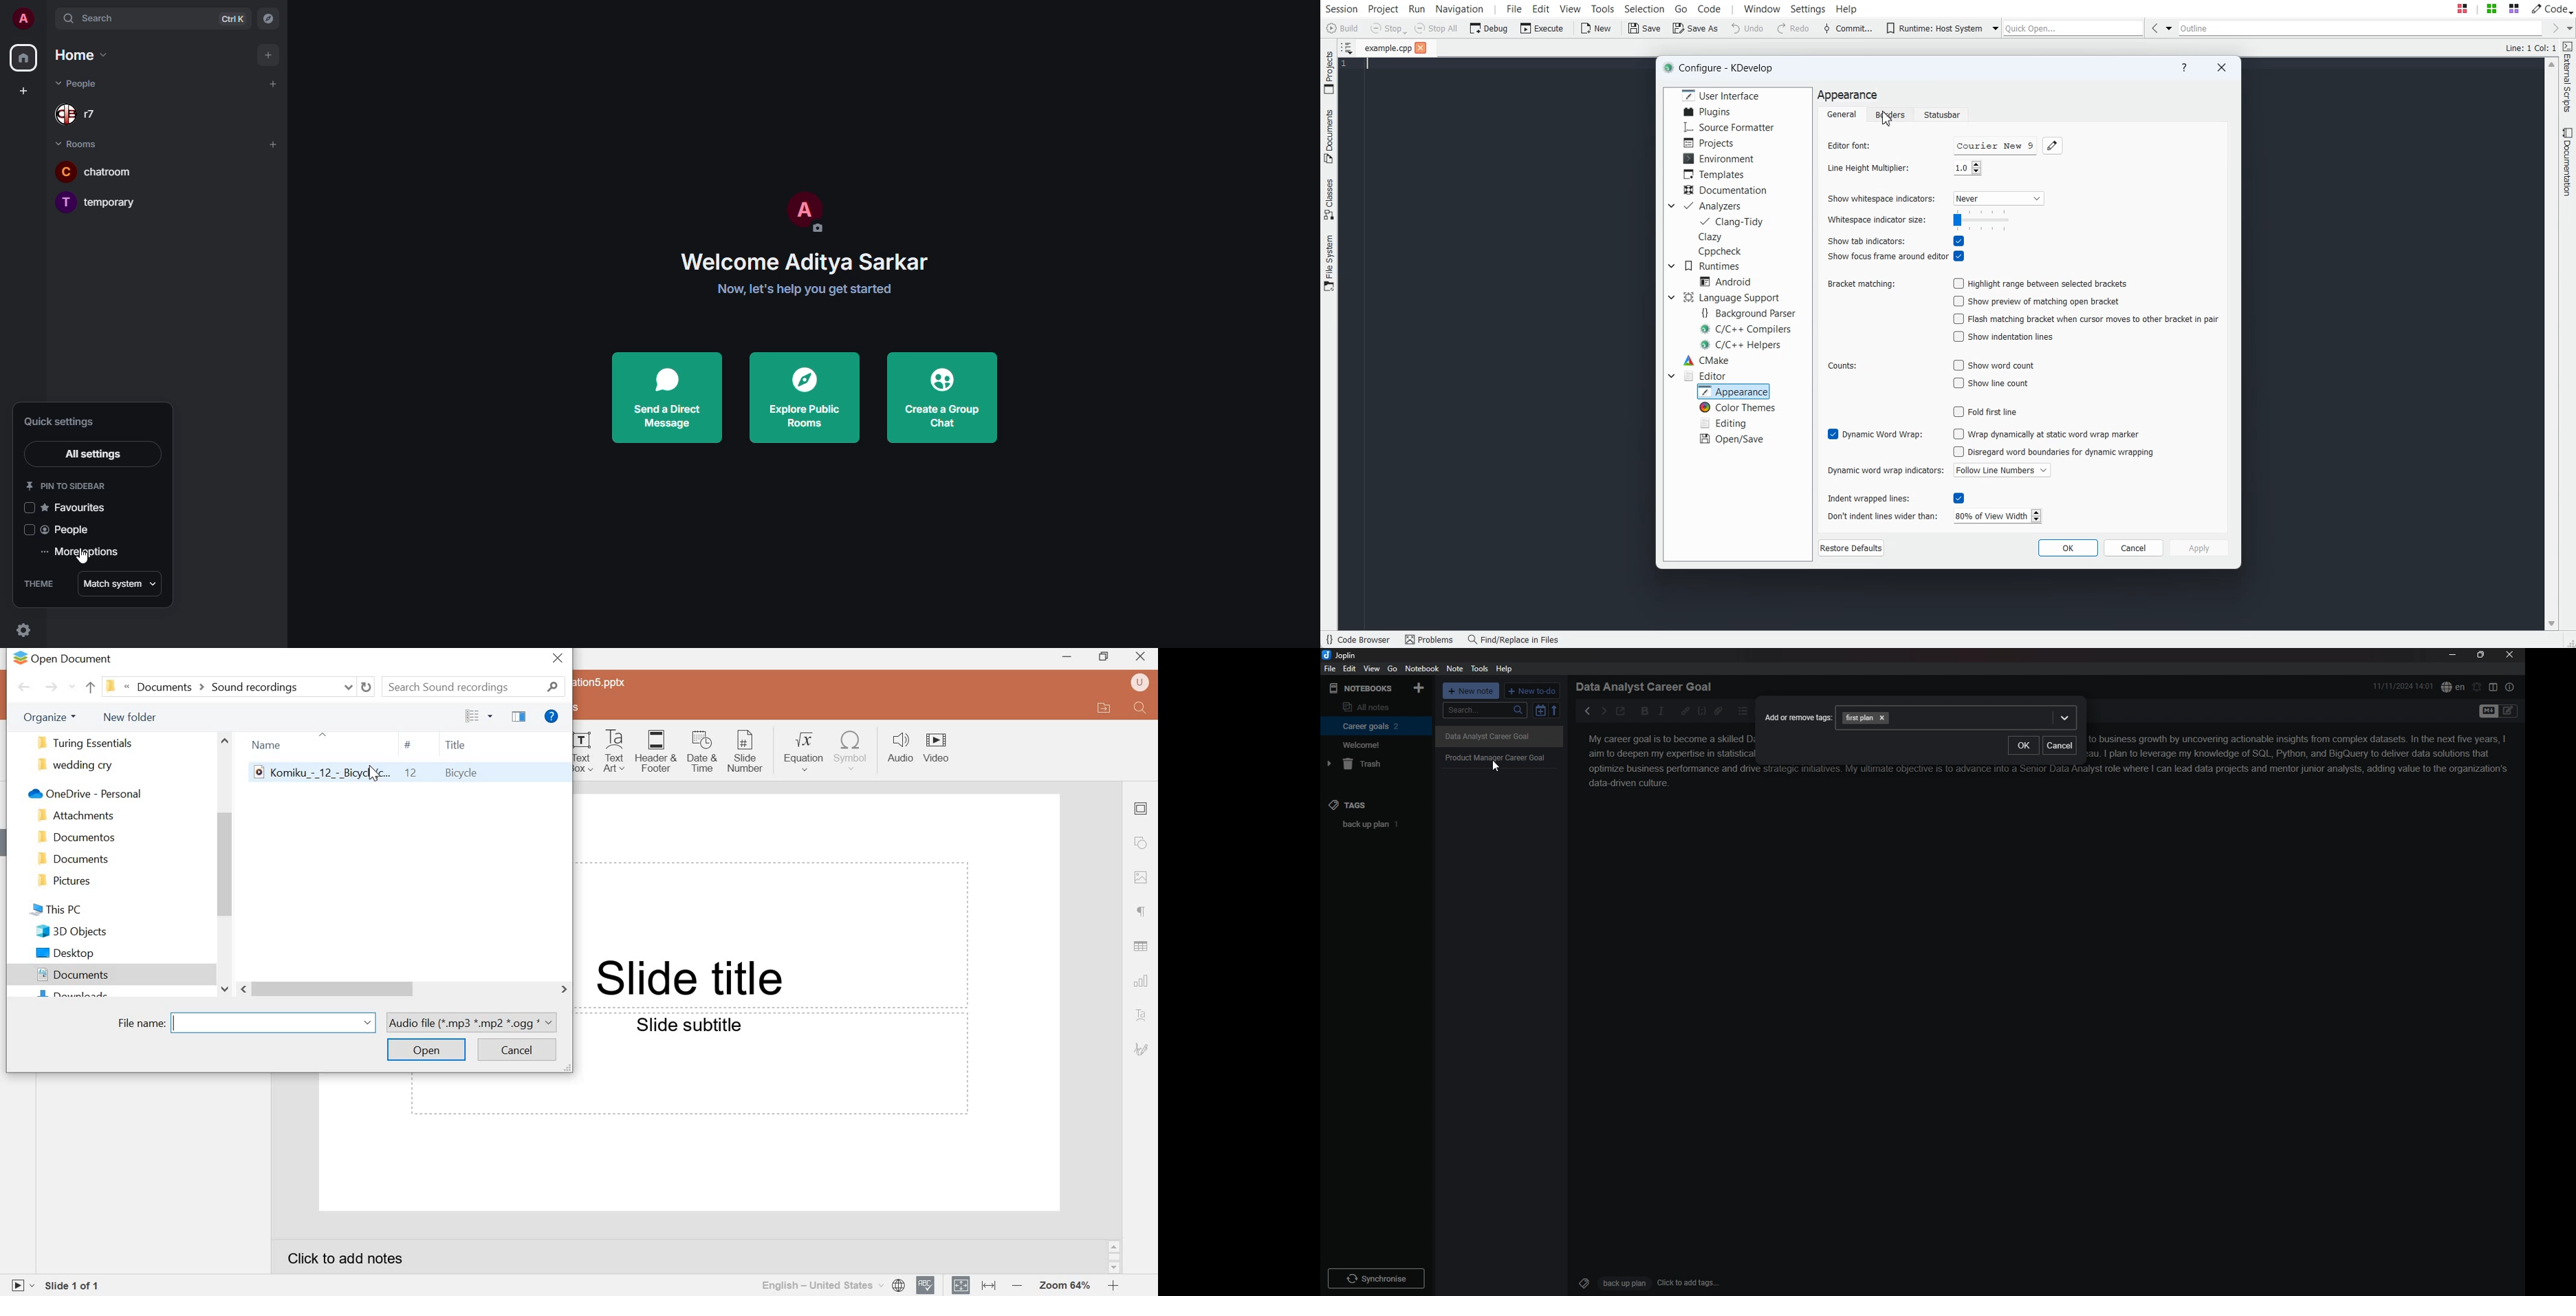 The width and height of the screenshot is (2576, 1316). I want to click on Toggle Editor, so click(2509, 712).